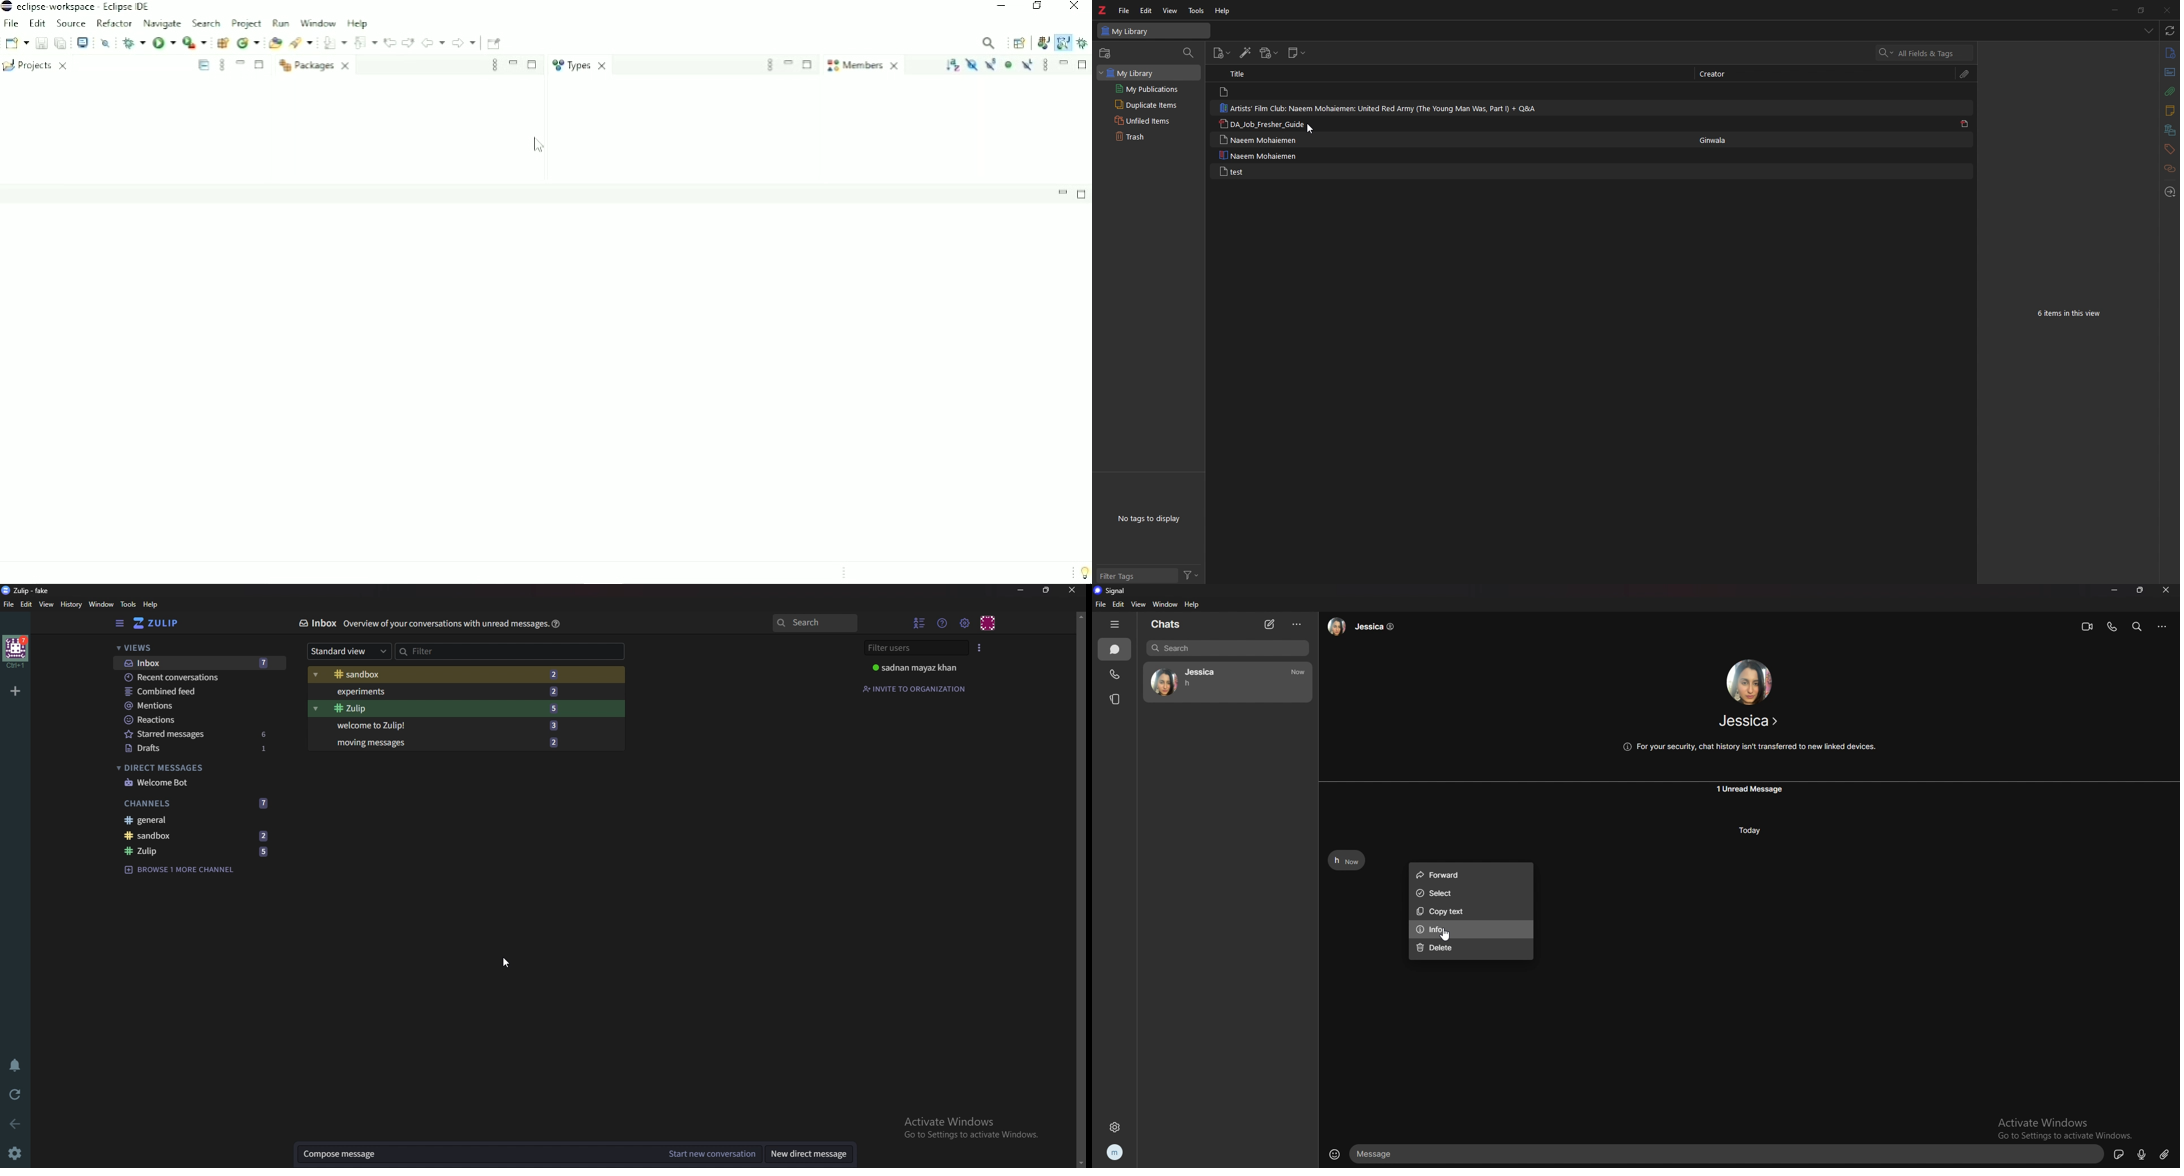 This screenshot has width=2184, height=1176. Describe the element at coordinates (1149, 73) in the screenshot. I see `my library` at that location.